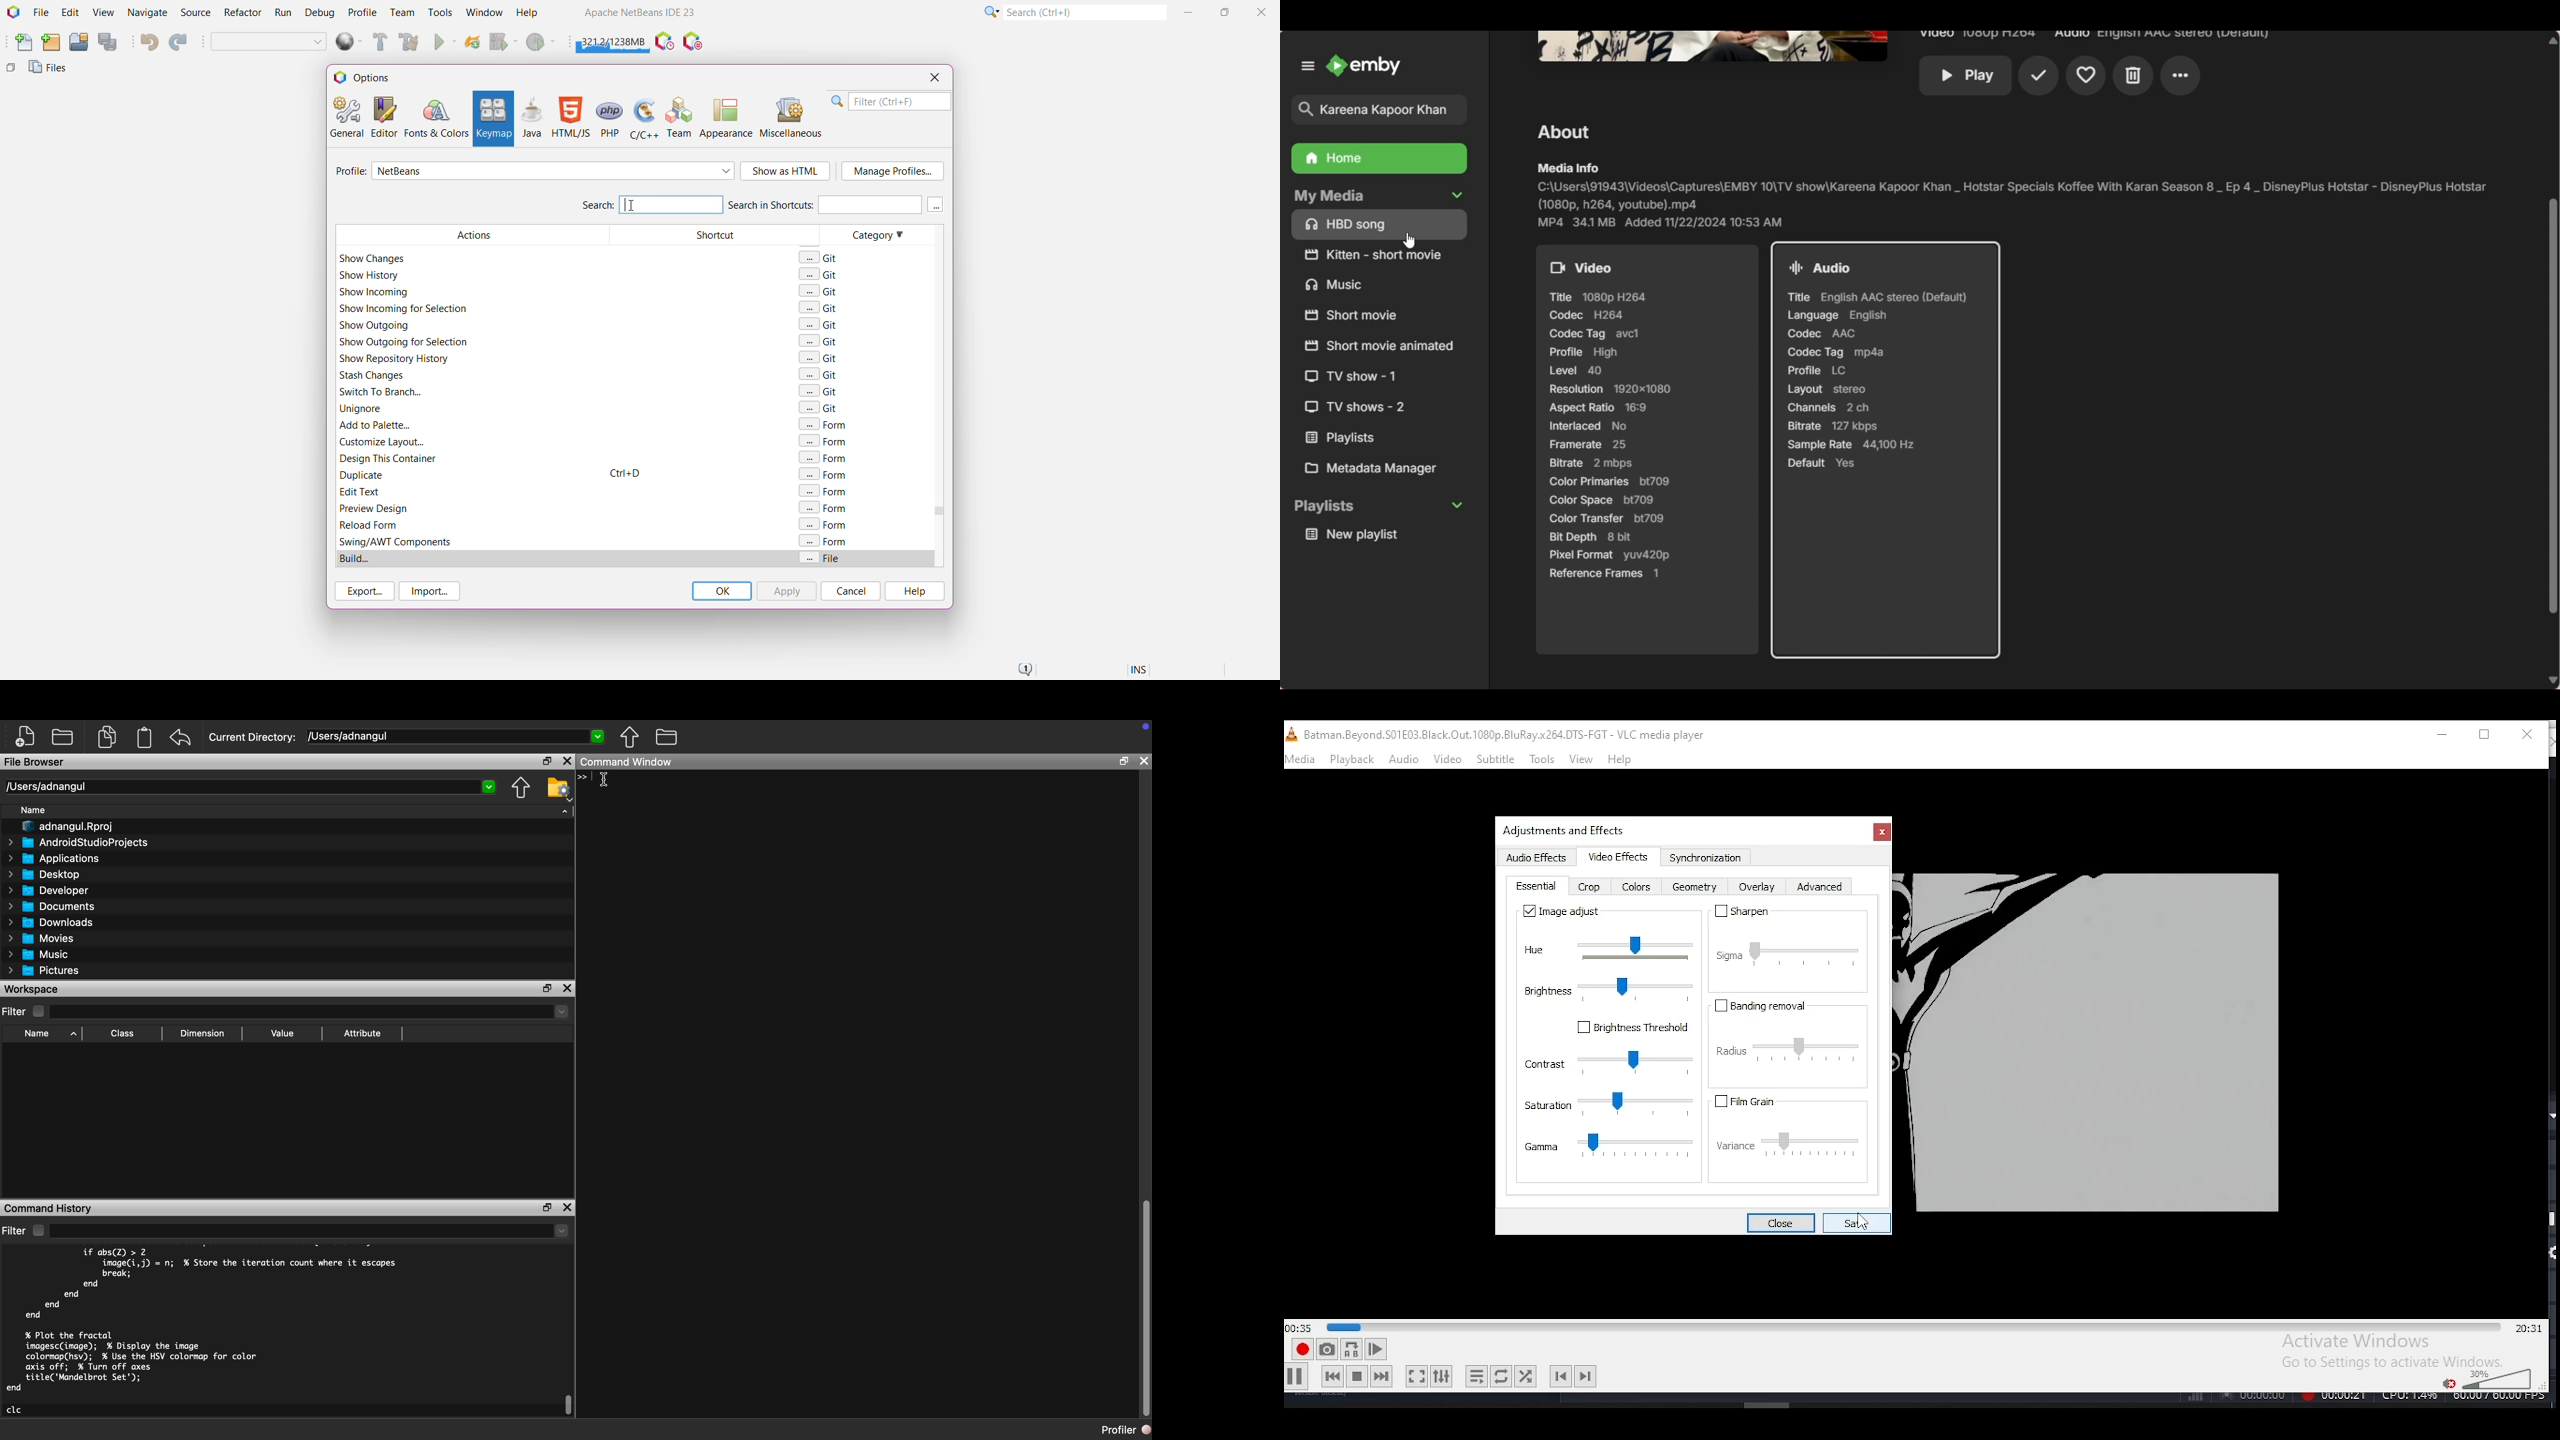  What do you see at coordinates (1767, 1006) in the screenshot?
I see `banding removal on/off` at bounding box center [1767, 1006].